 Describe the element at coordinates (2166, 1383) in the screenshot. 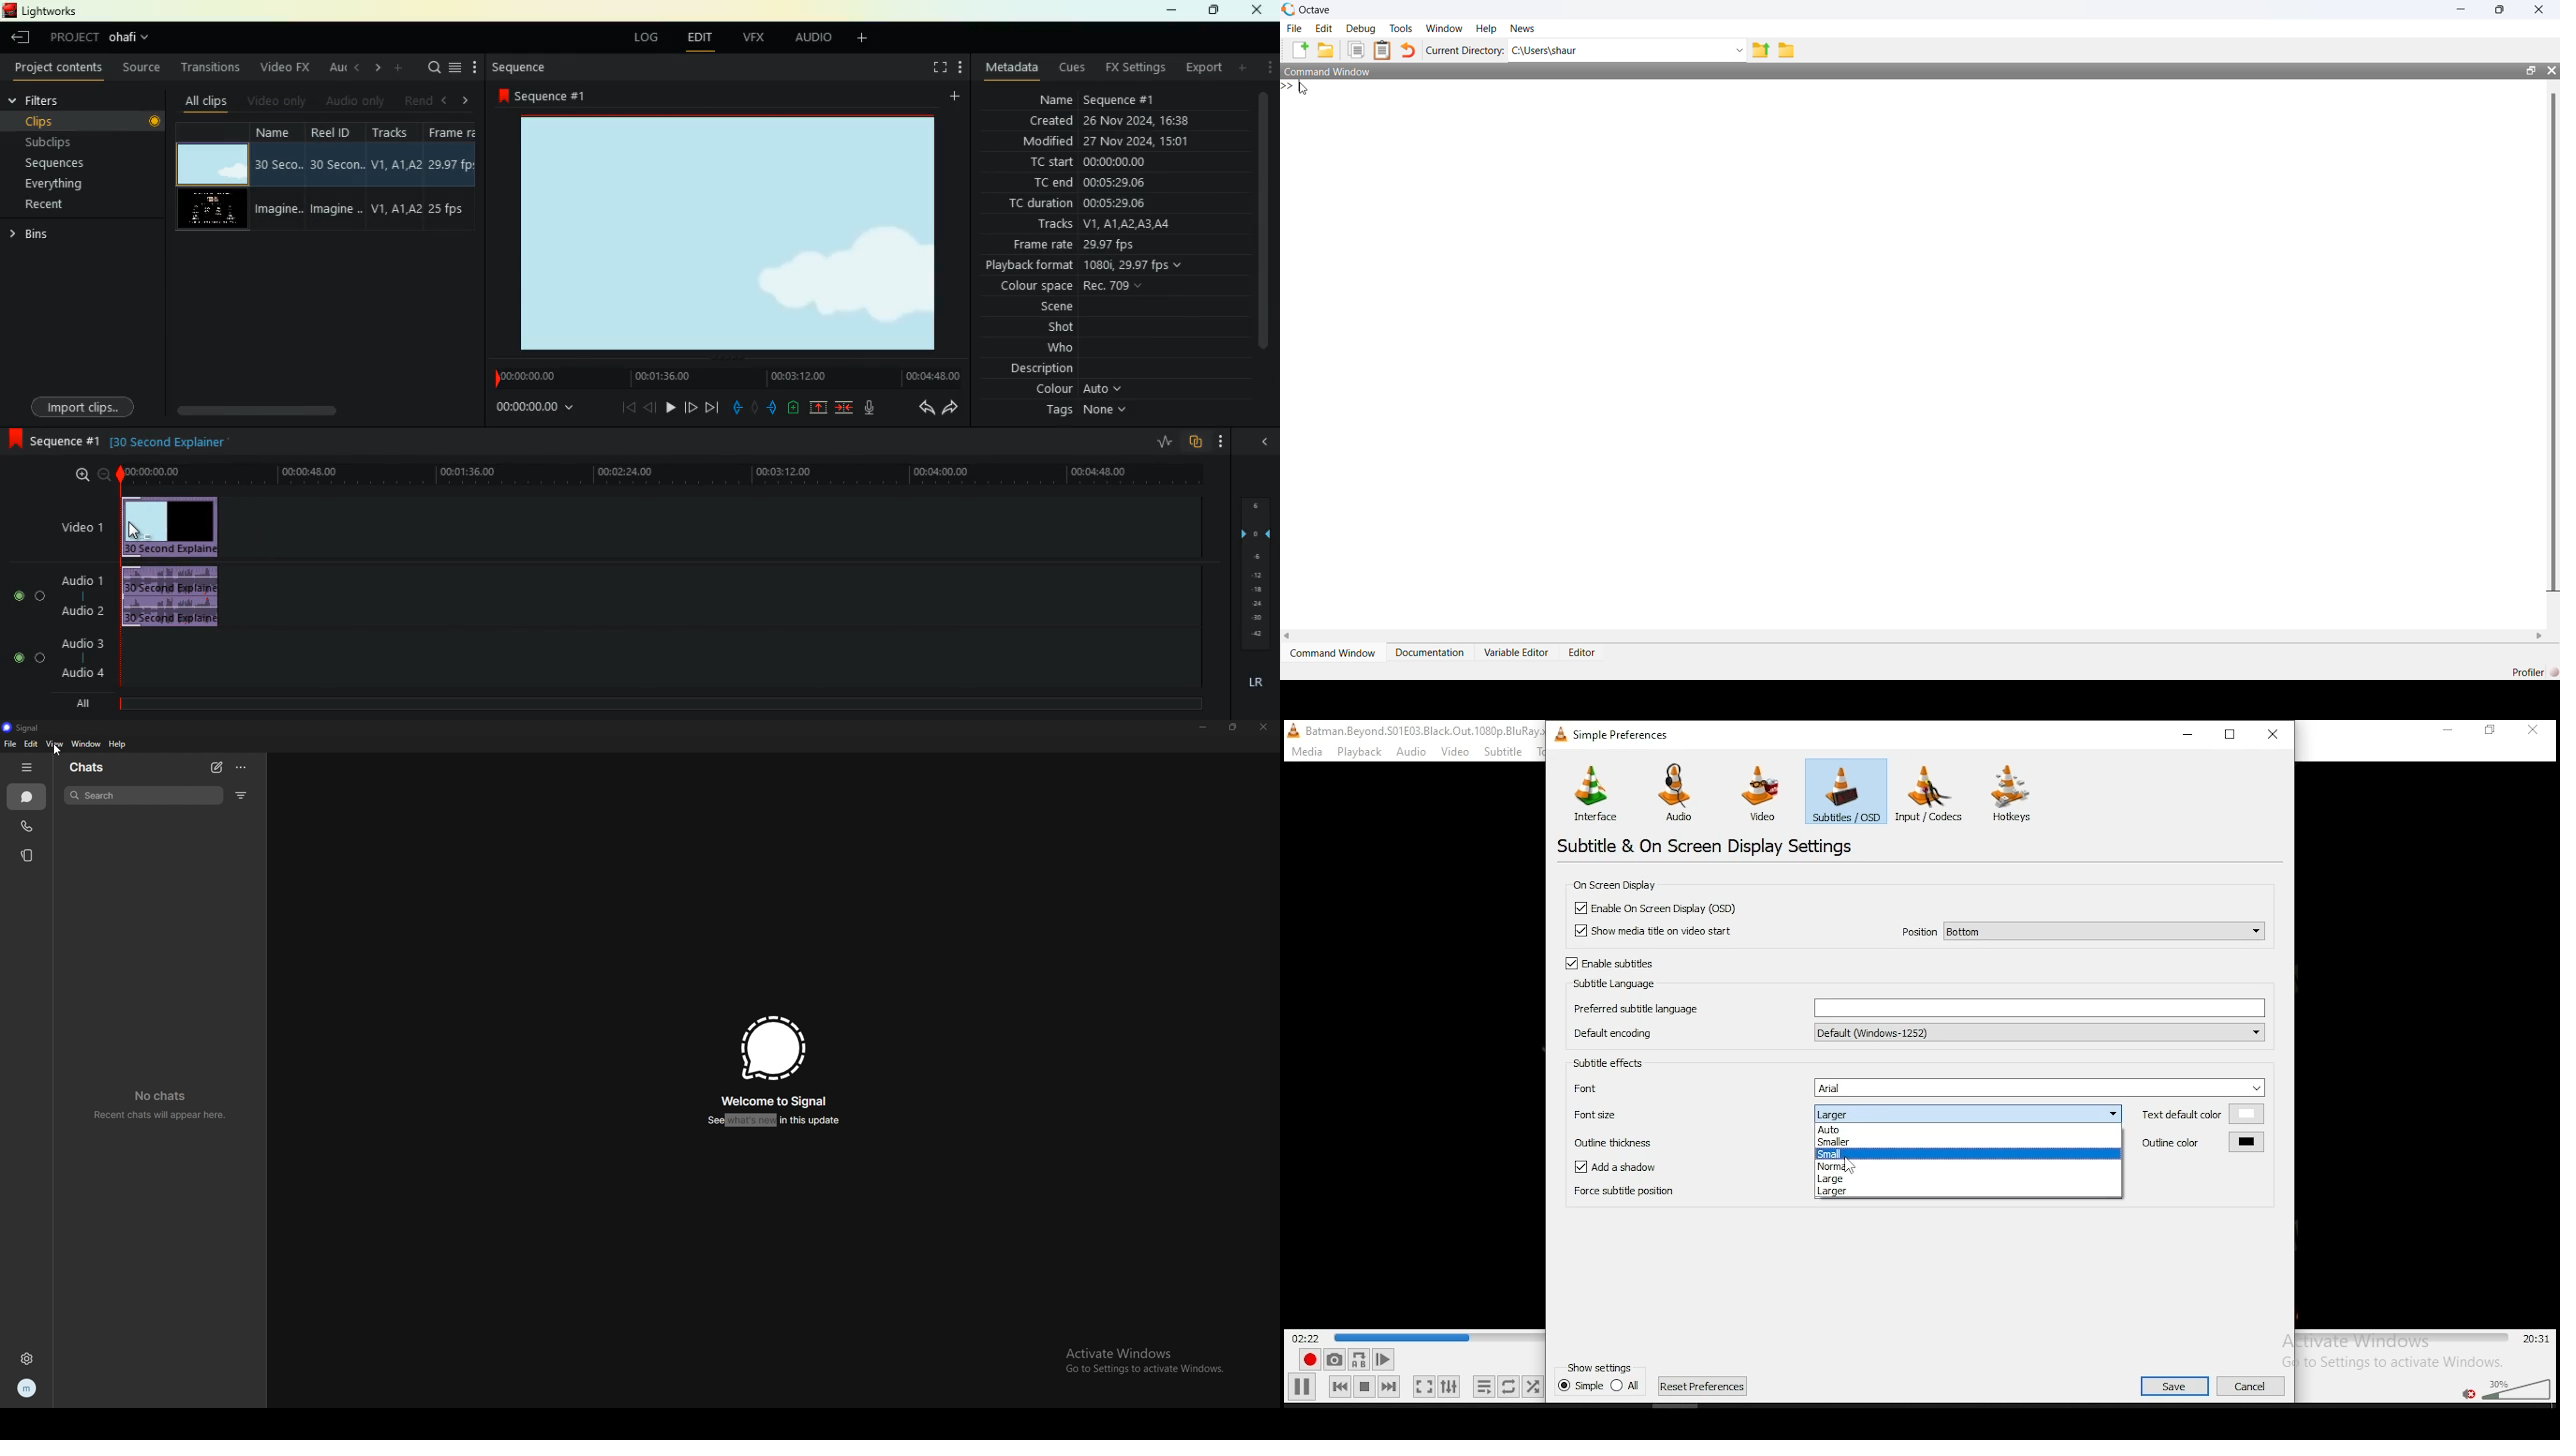

I see `` at that location.